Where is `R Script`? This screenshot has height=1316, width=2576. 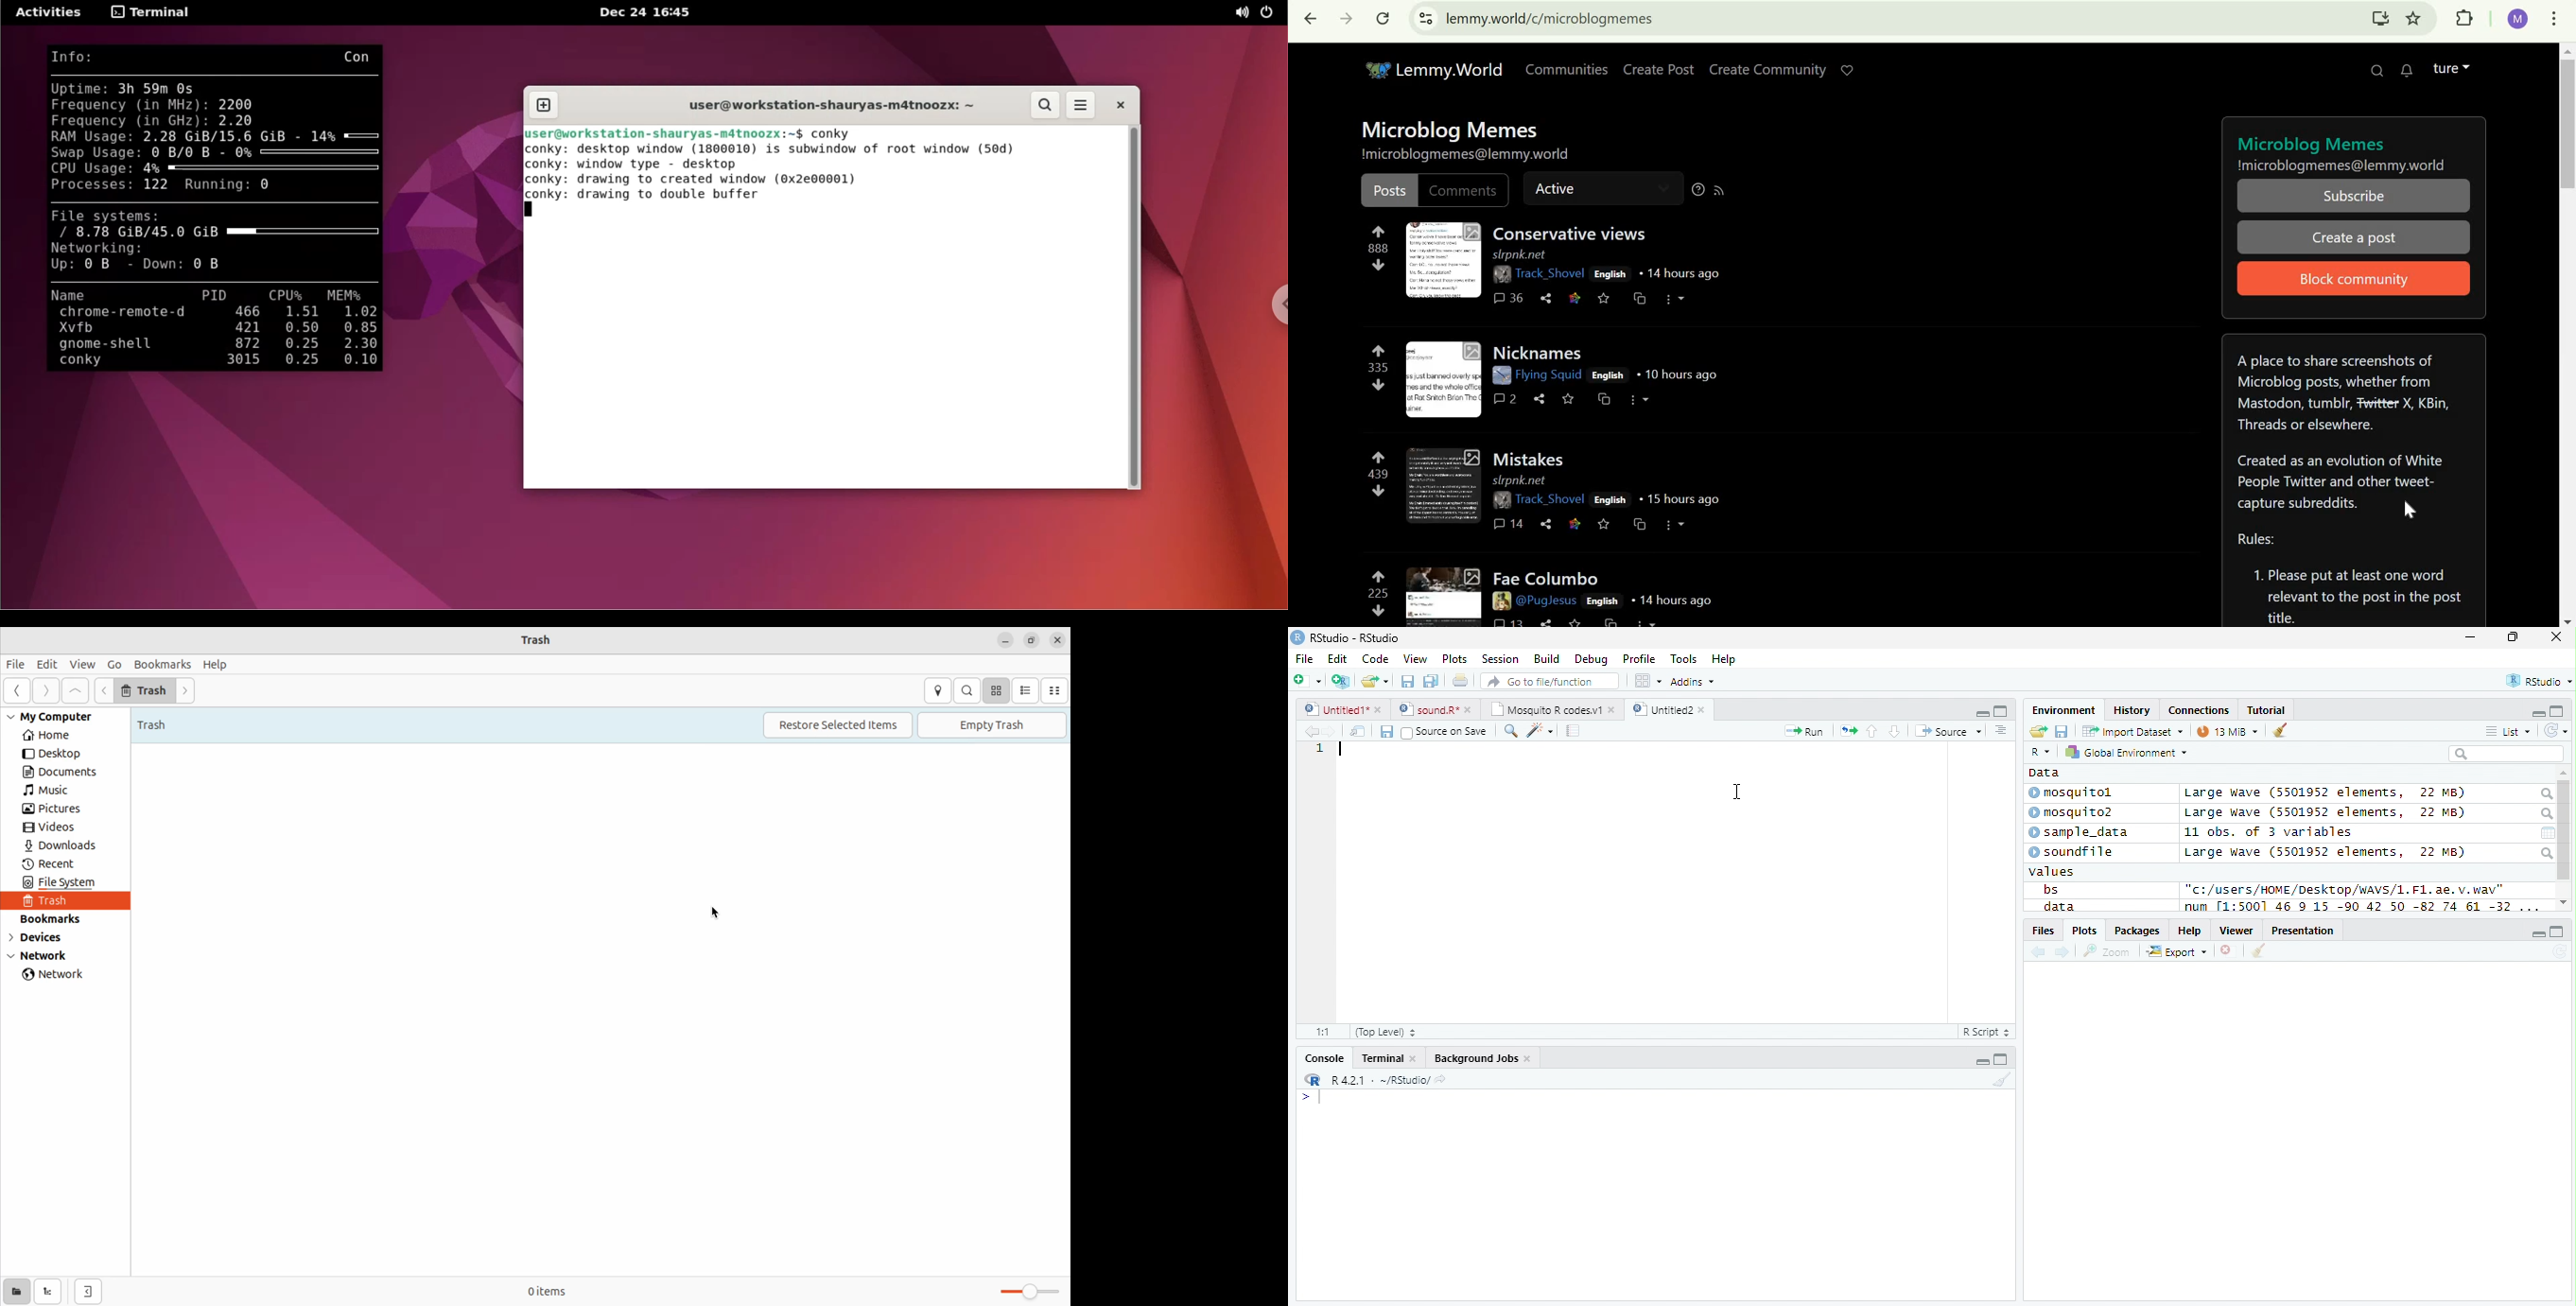 R Script is located at coordinates (1987, 1031).